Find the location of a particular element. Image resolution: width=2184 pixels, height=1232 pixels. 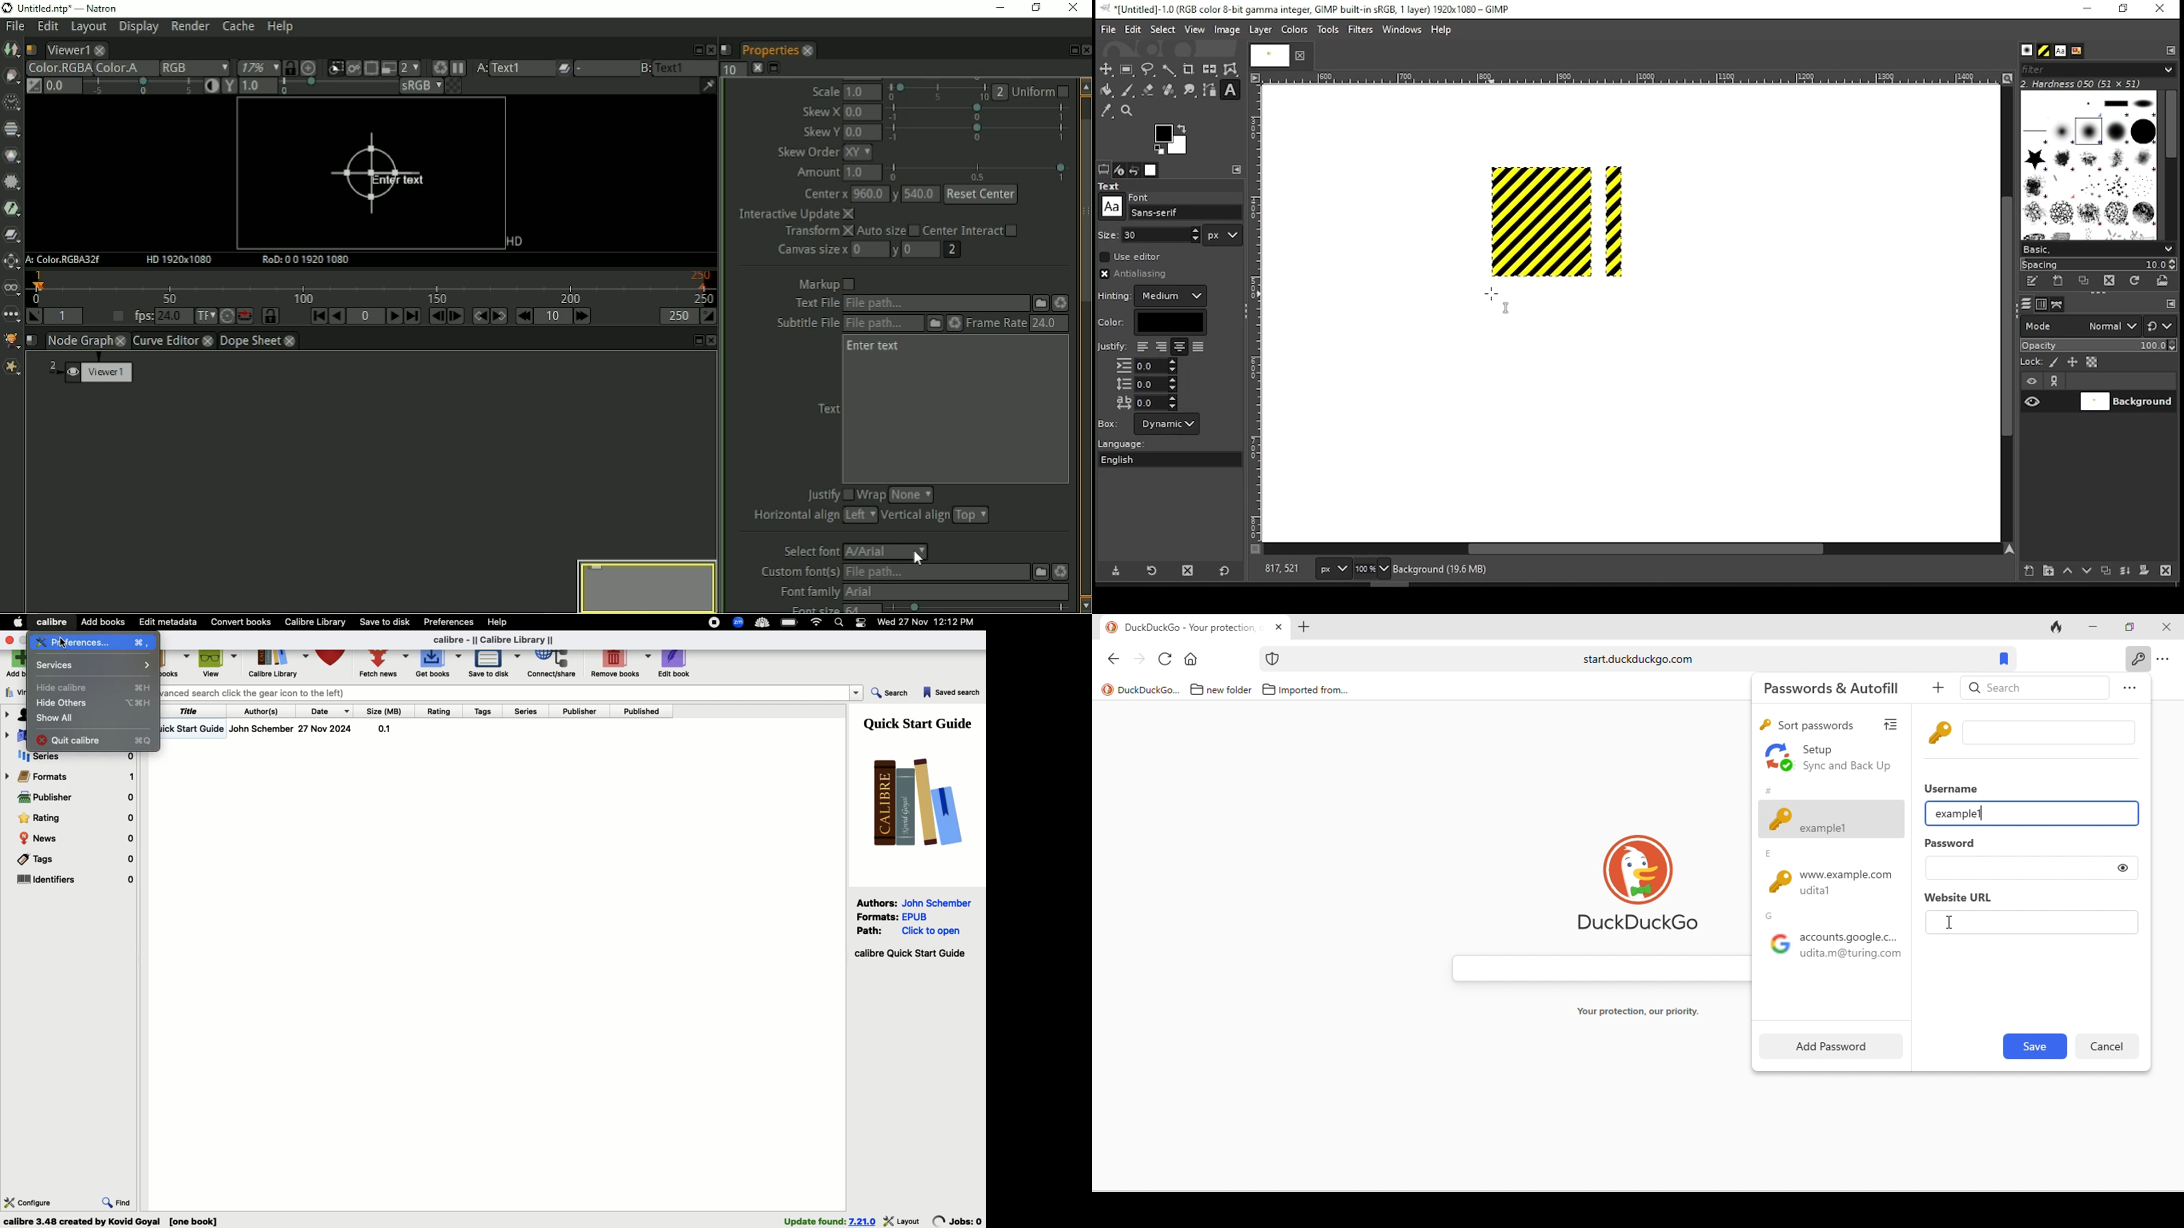

 is located at coordinates (1108, 234).